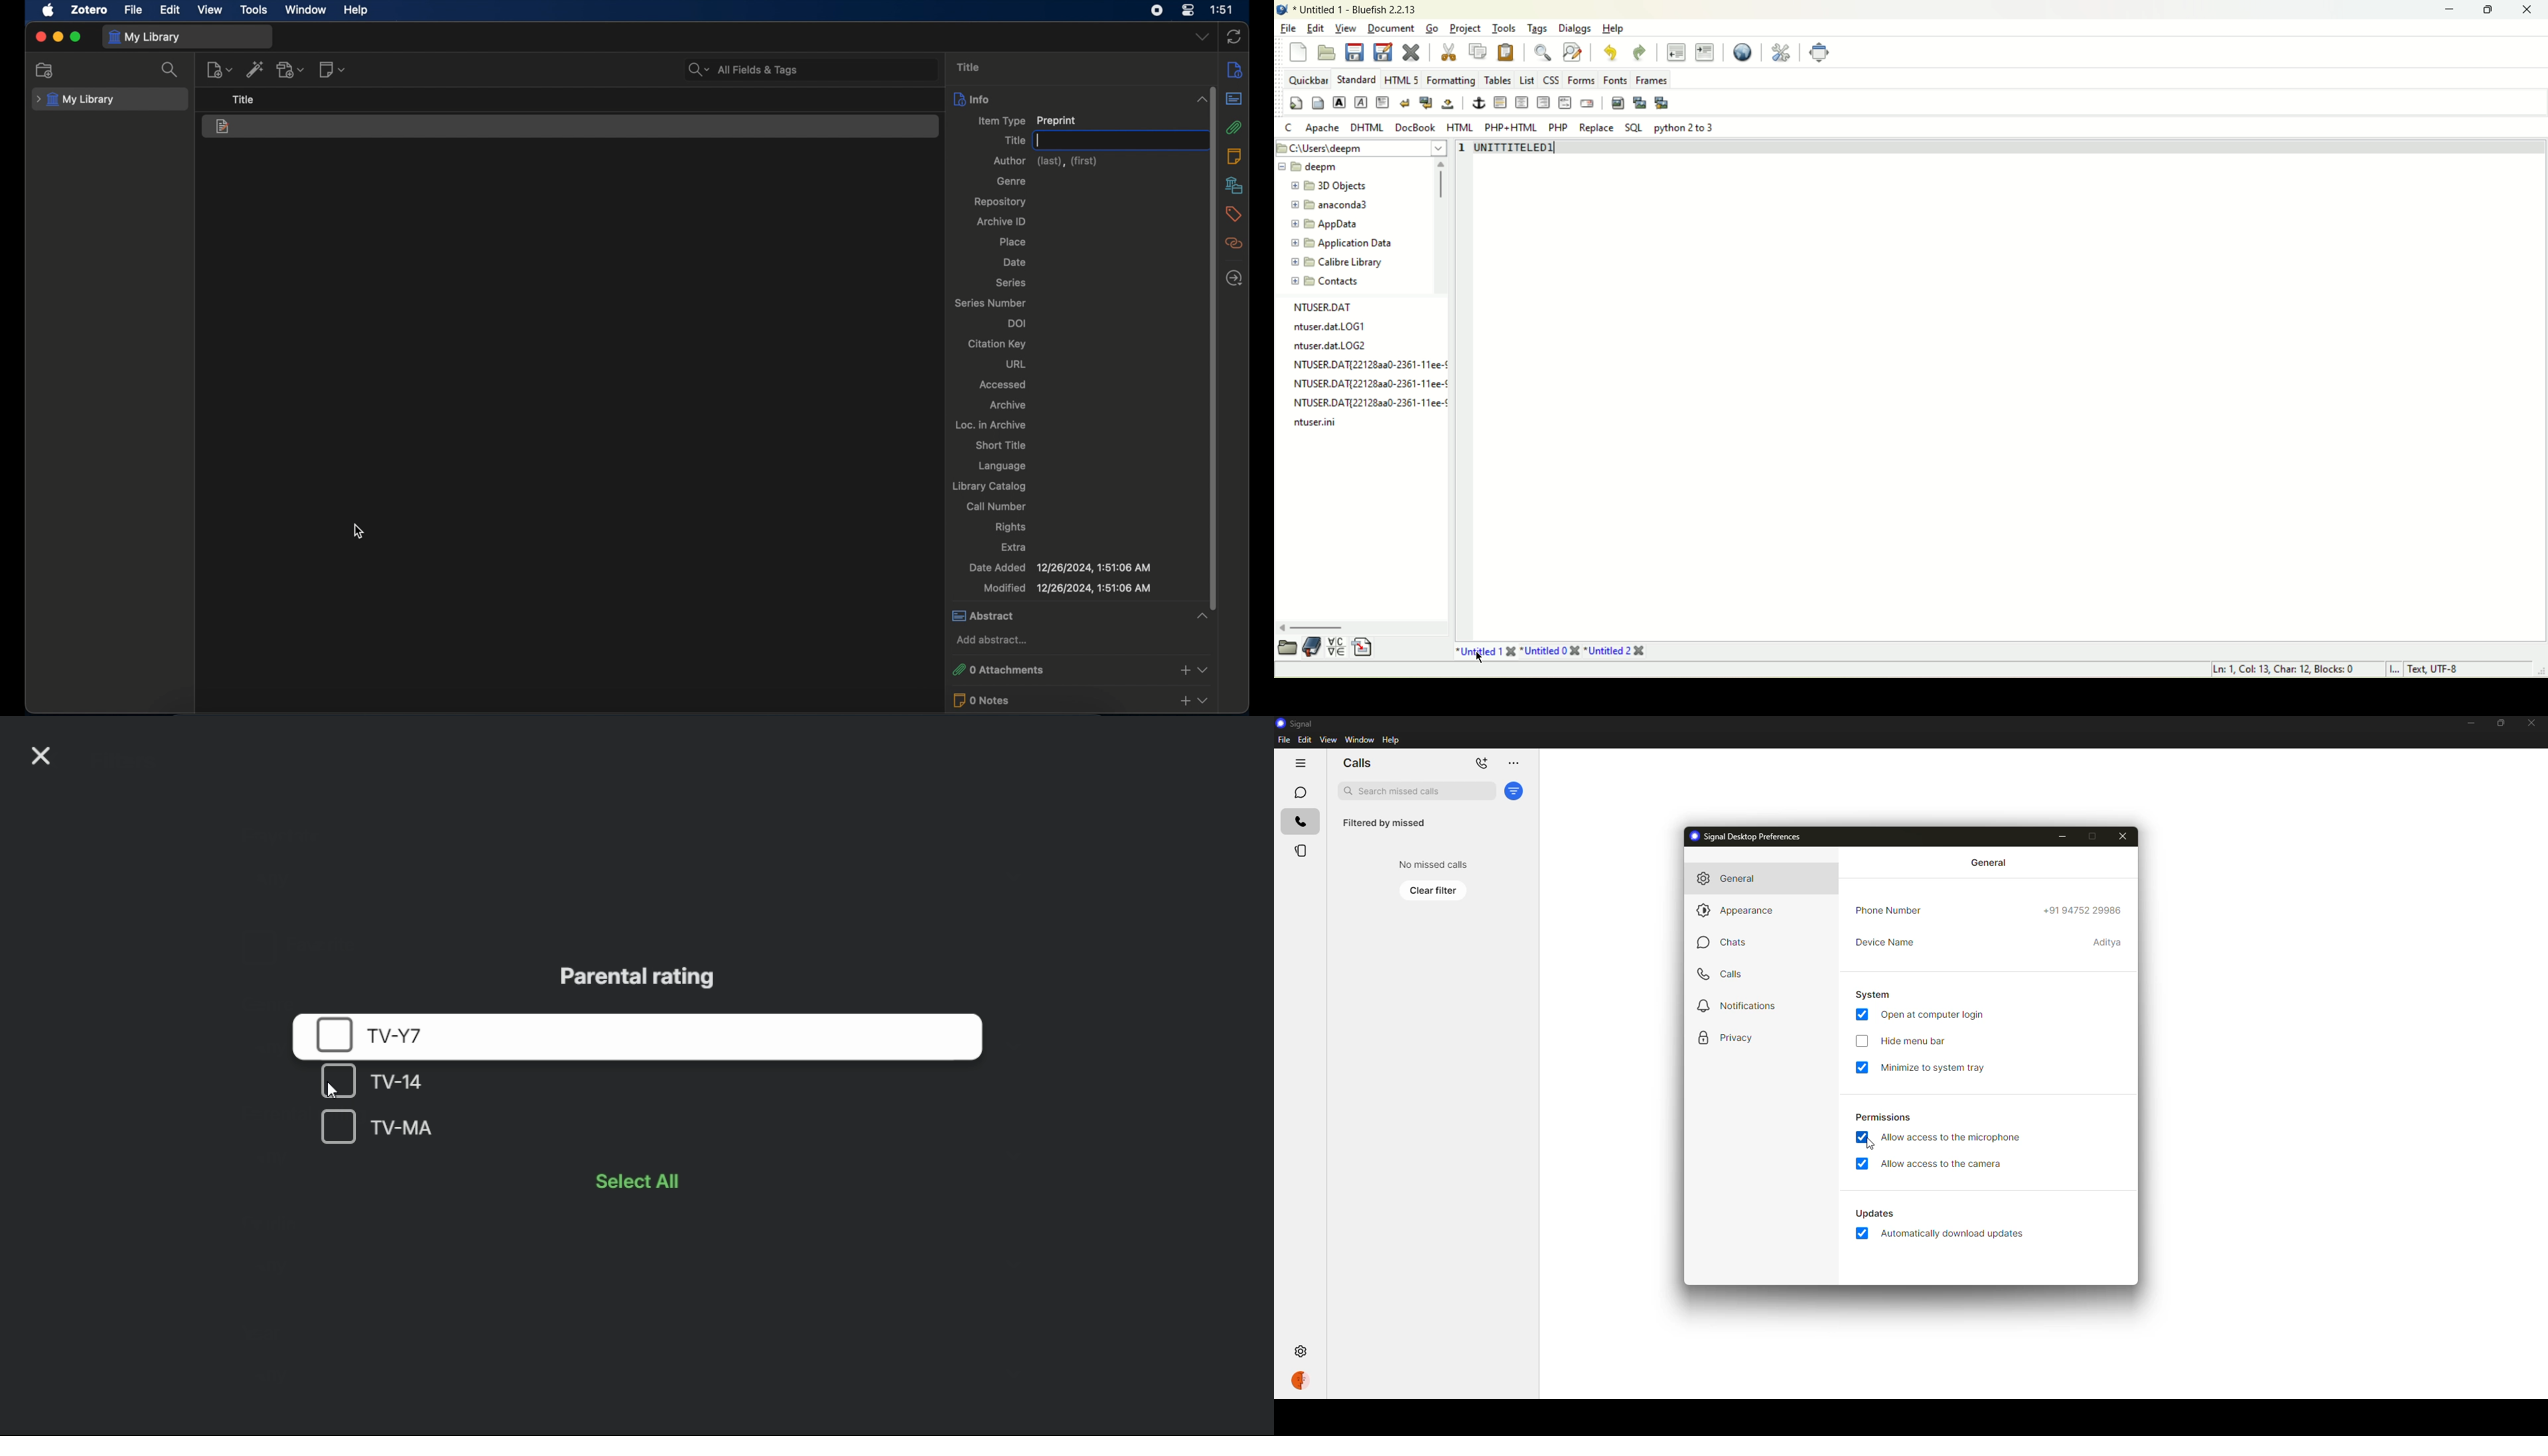 This screenshot has width=2548, height=1456. Describe the element at coordinates (1486, 649) in the screenshot. I see `untitled 1` at that location.